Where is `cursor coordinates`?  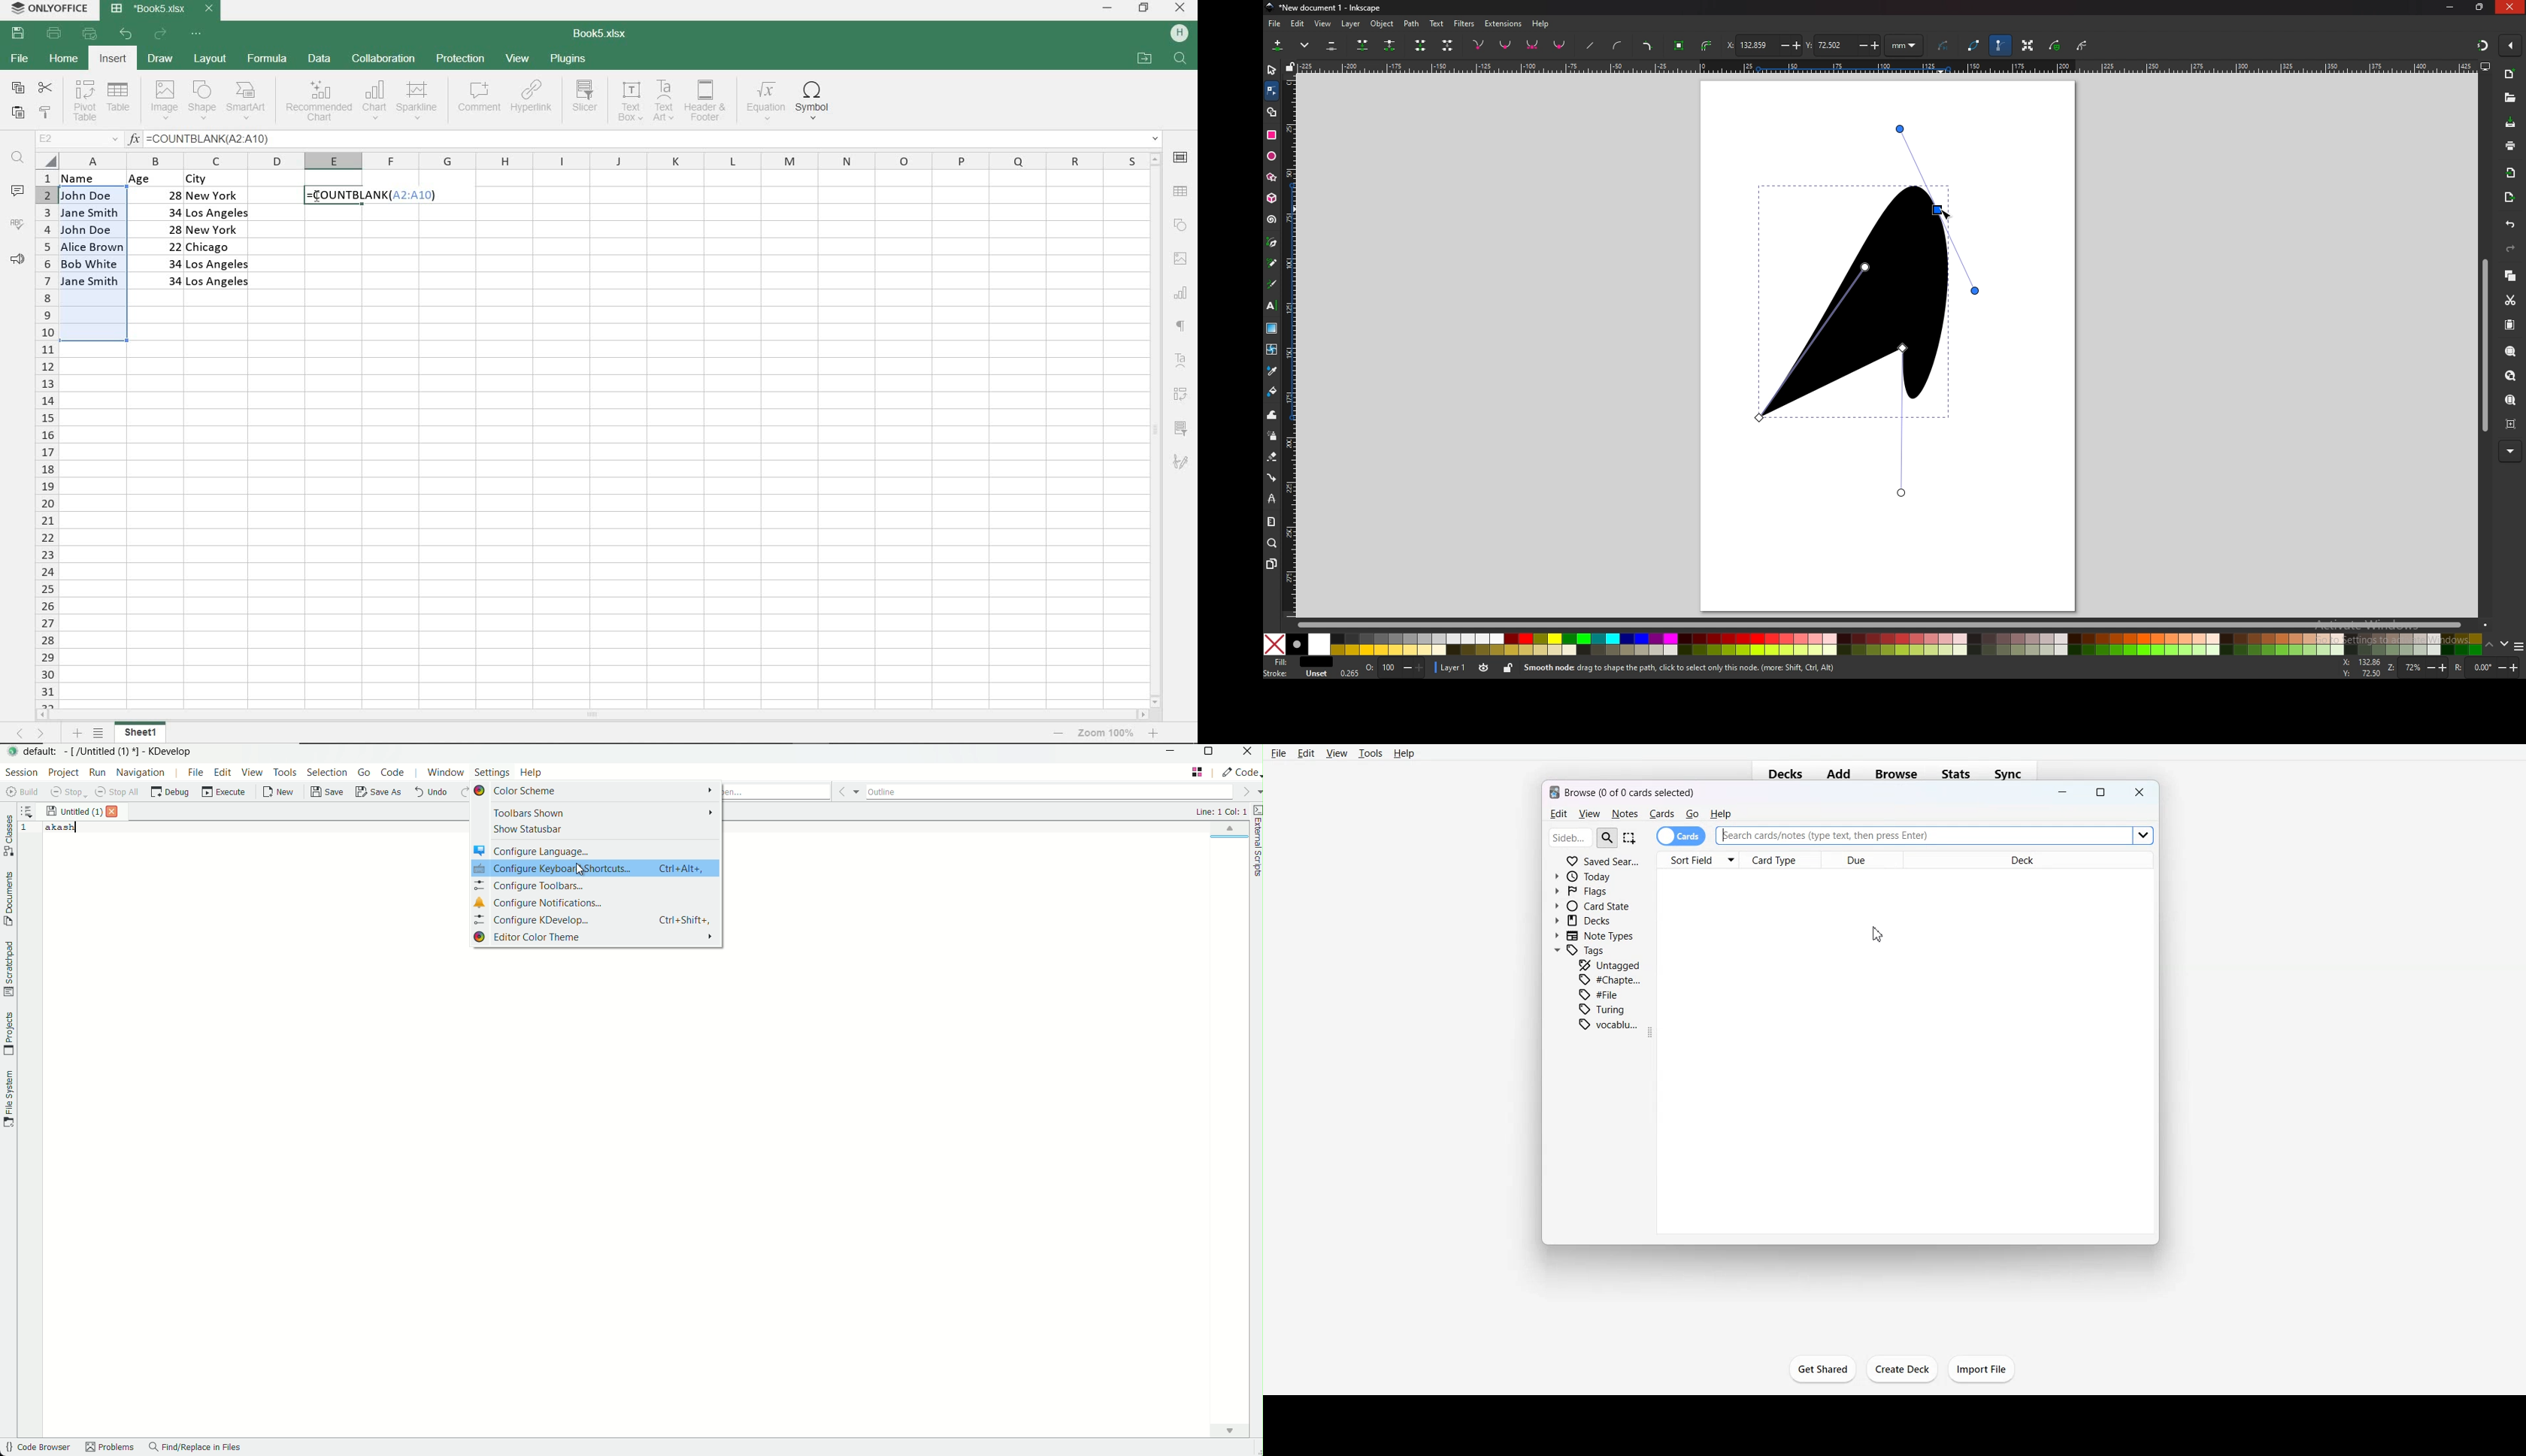 cursor coordinates is located at coordinates (2362, 668).